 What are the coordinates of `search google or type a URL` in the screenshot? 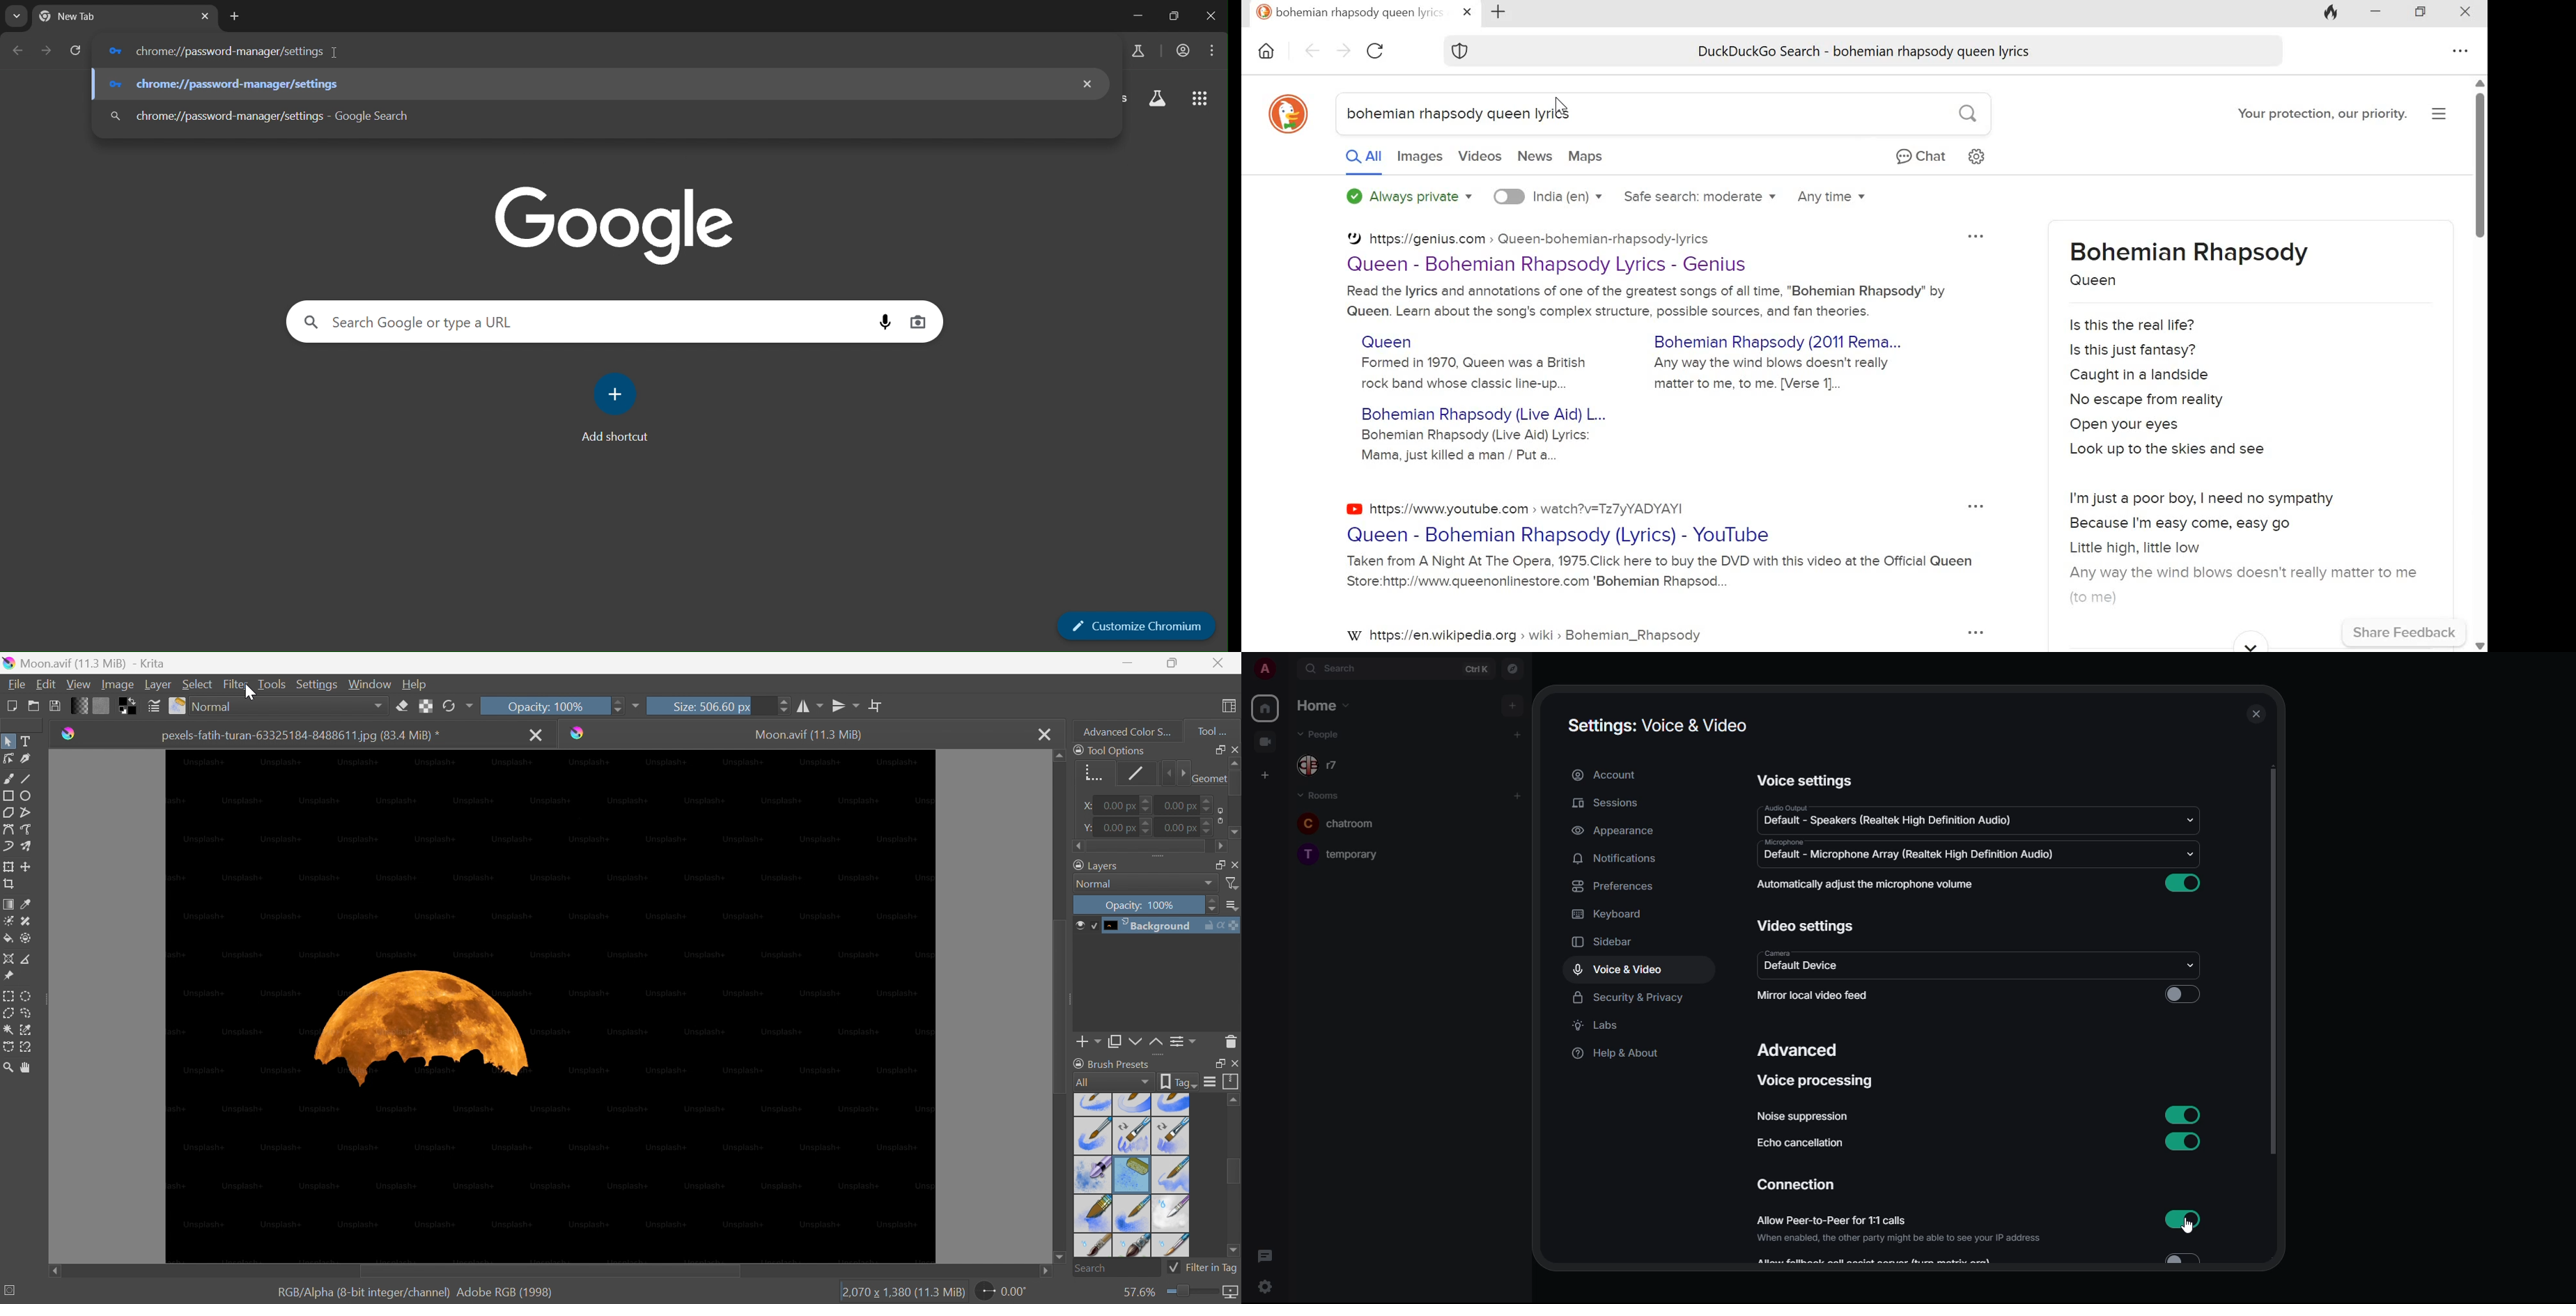 It's located at (584, 322).